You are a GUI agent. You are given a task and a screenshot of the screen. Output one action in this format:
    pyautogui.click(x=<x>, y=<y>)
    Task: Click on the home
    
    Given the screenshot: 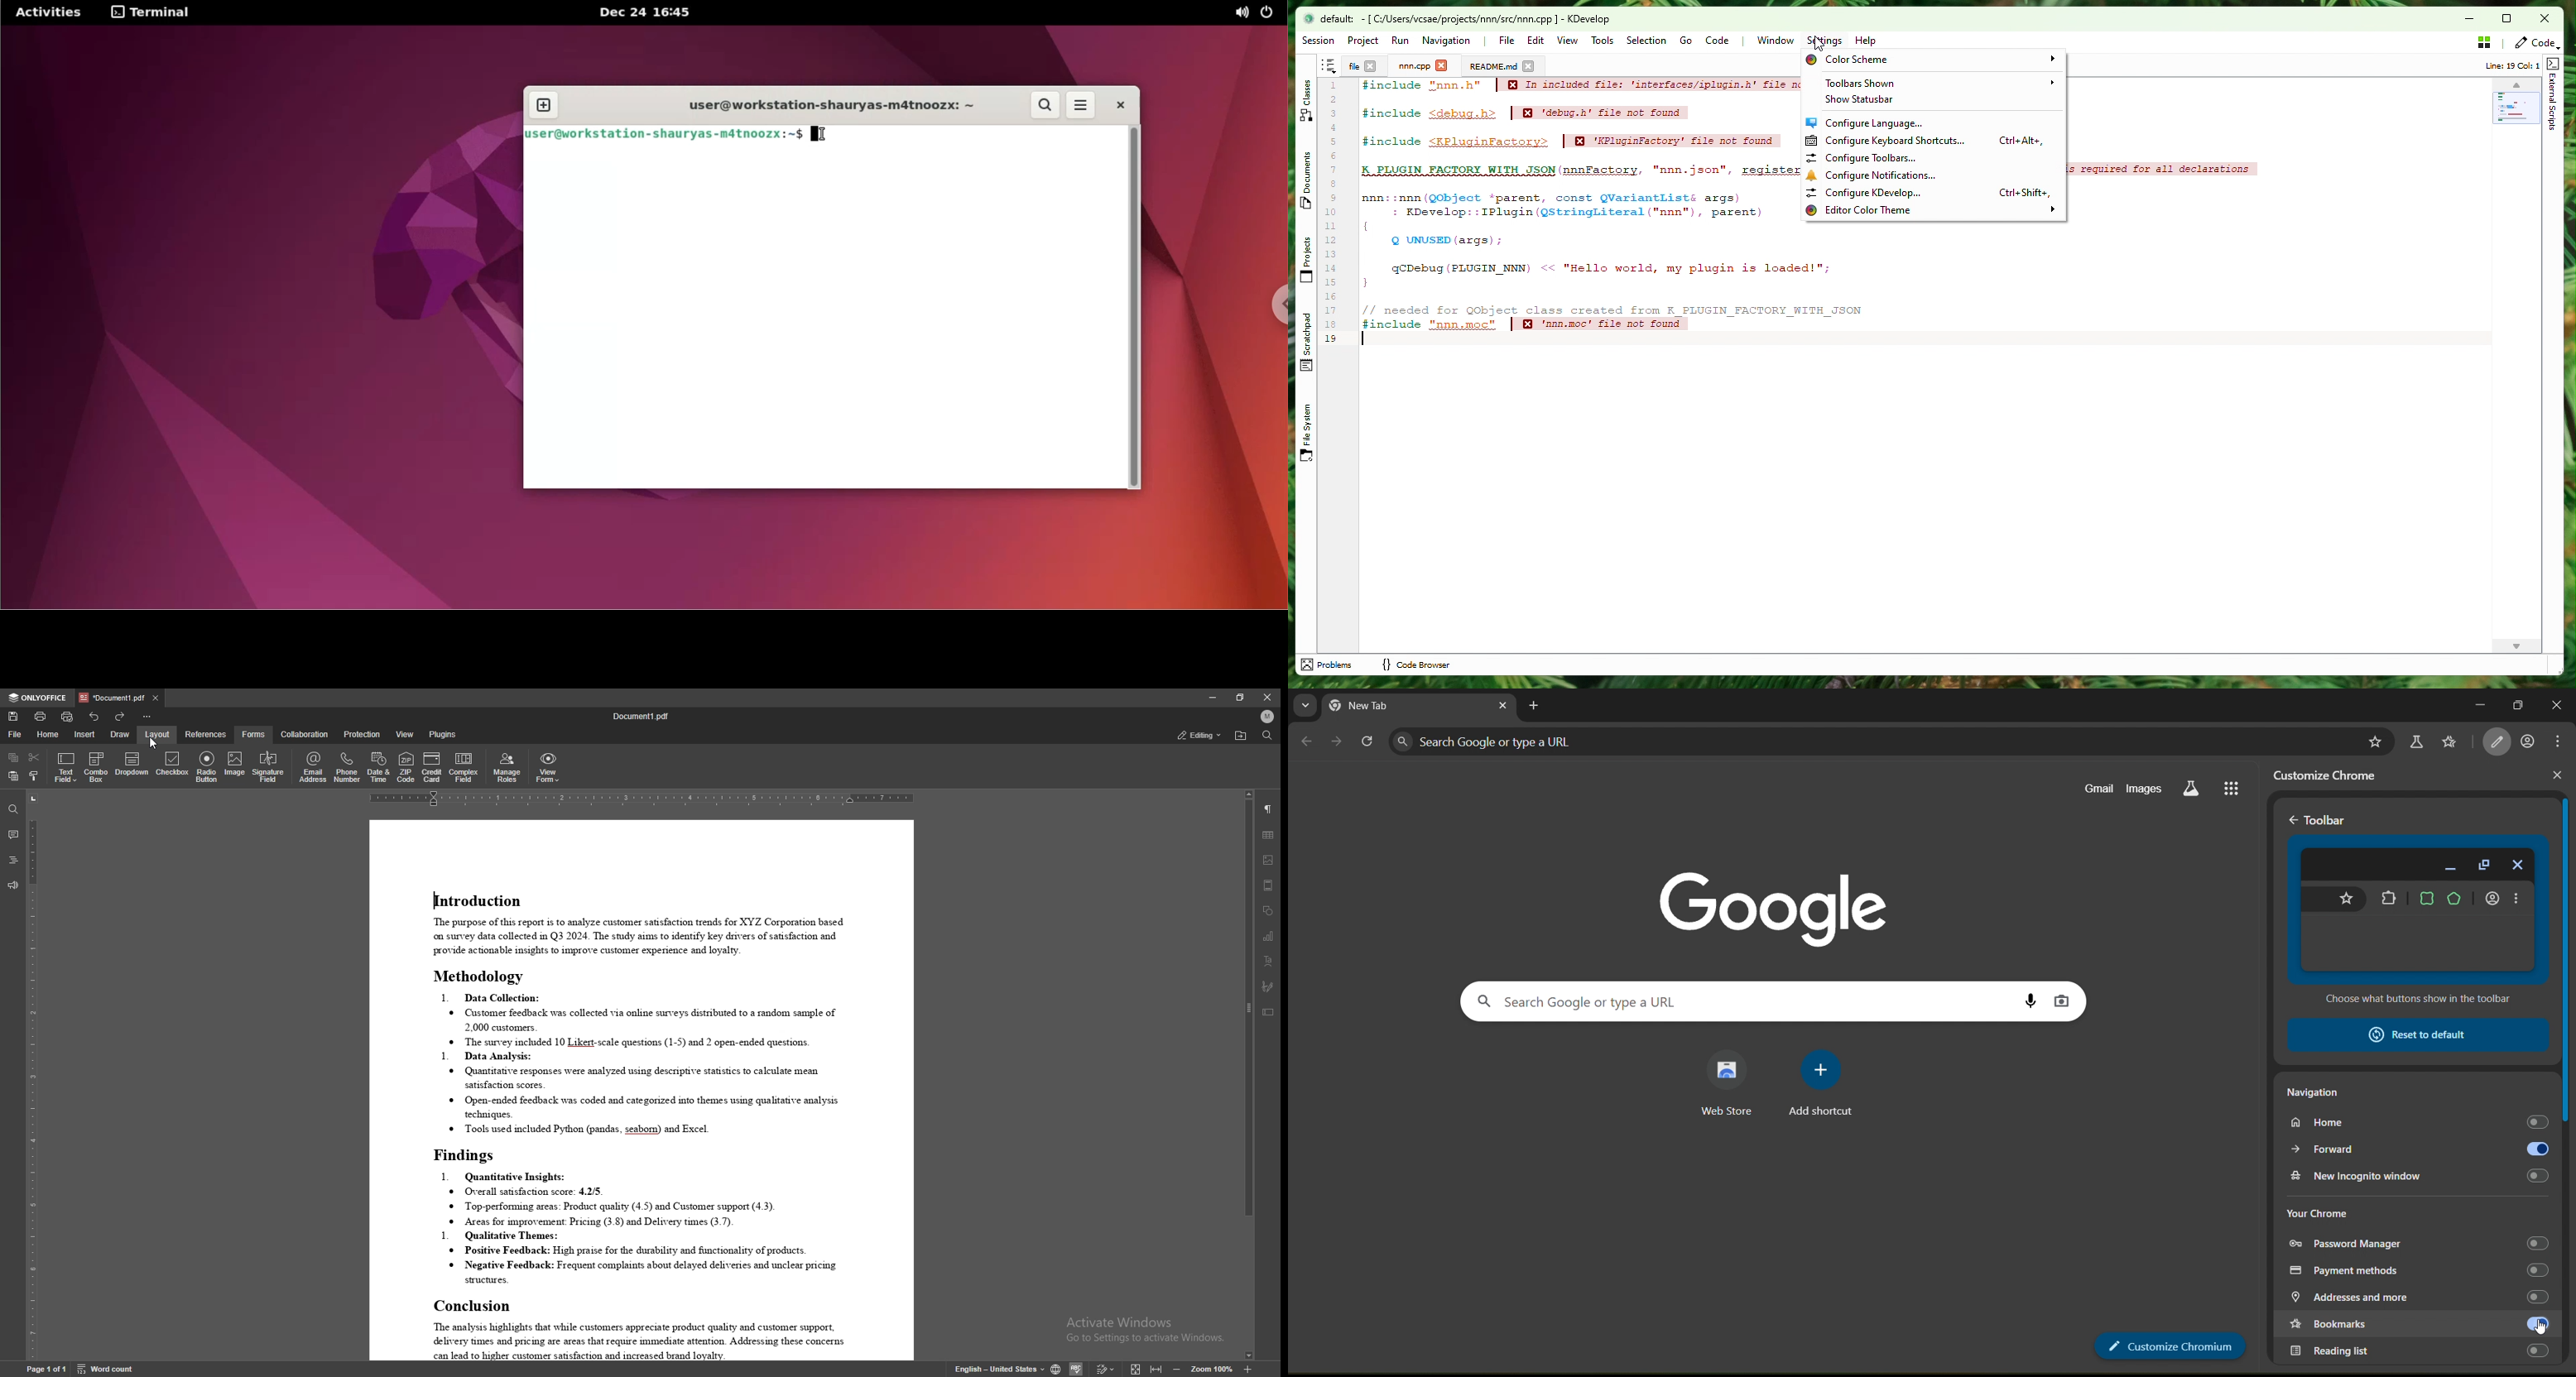 What is the action you would take?
    pyautogui.click(x=2418, y=1124)
    